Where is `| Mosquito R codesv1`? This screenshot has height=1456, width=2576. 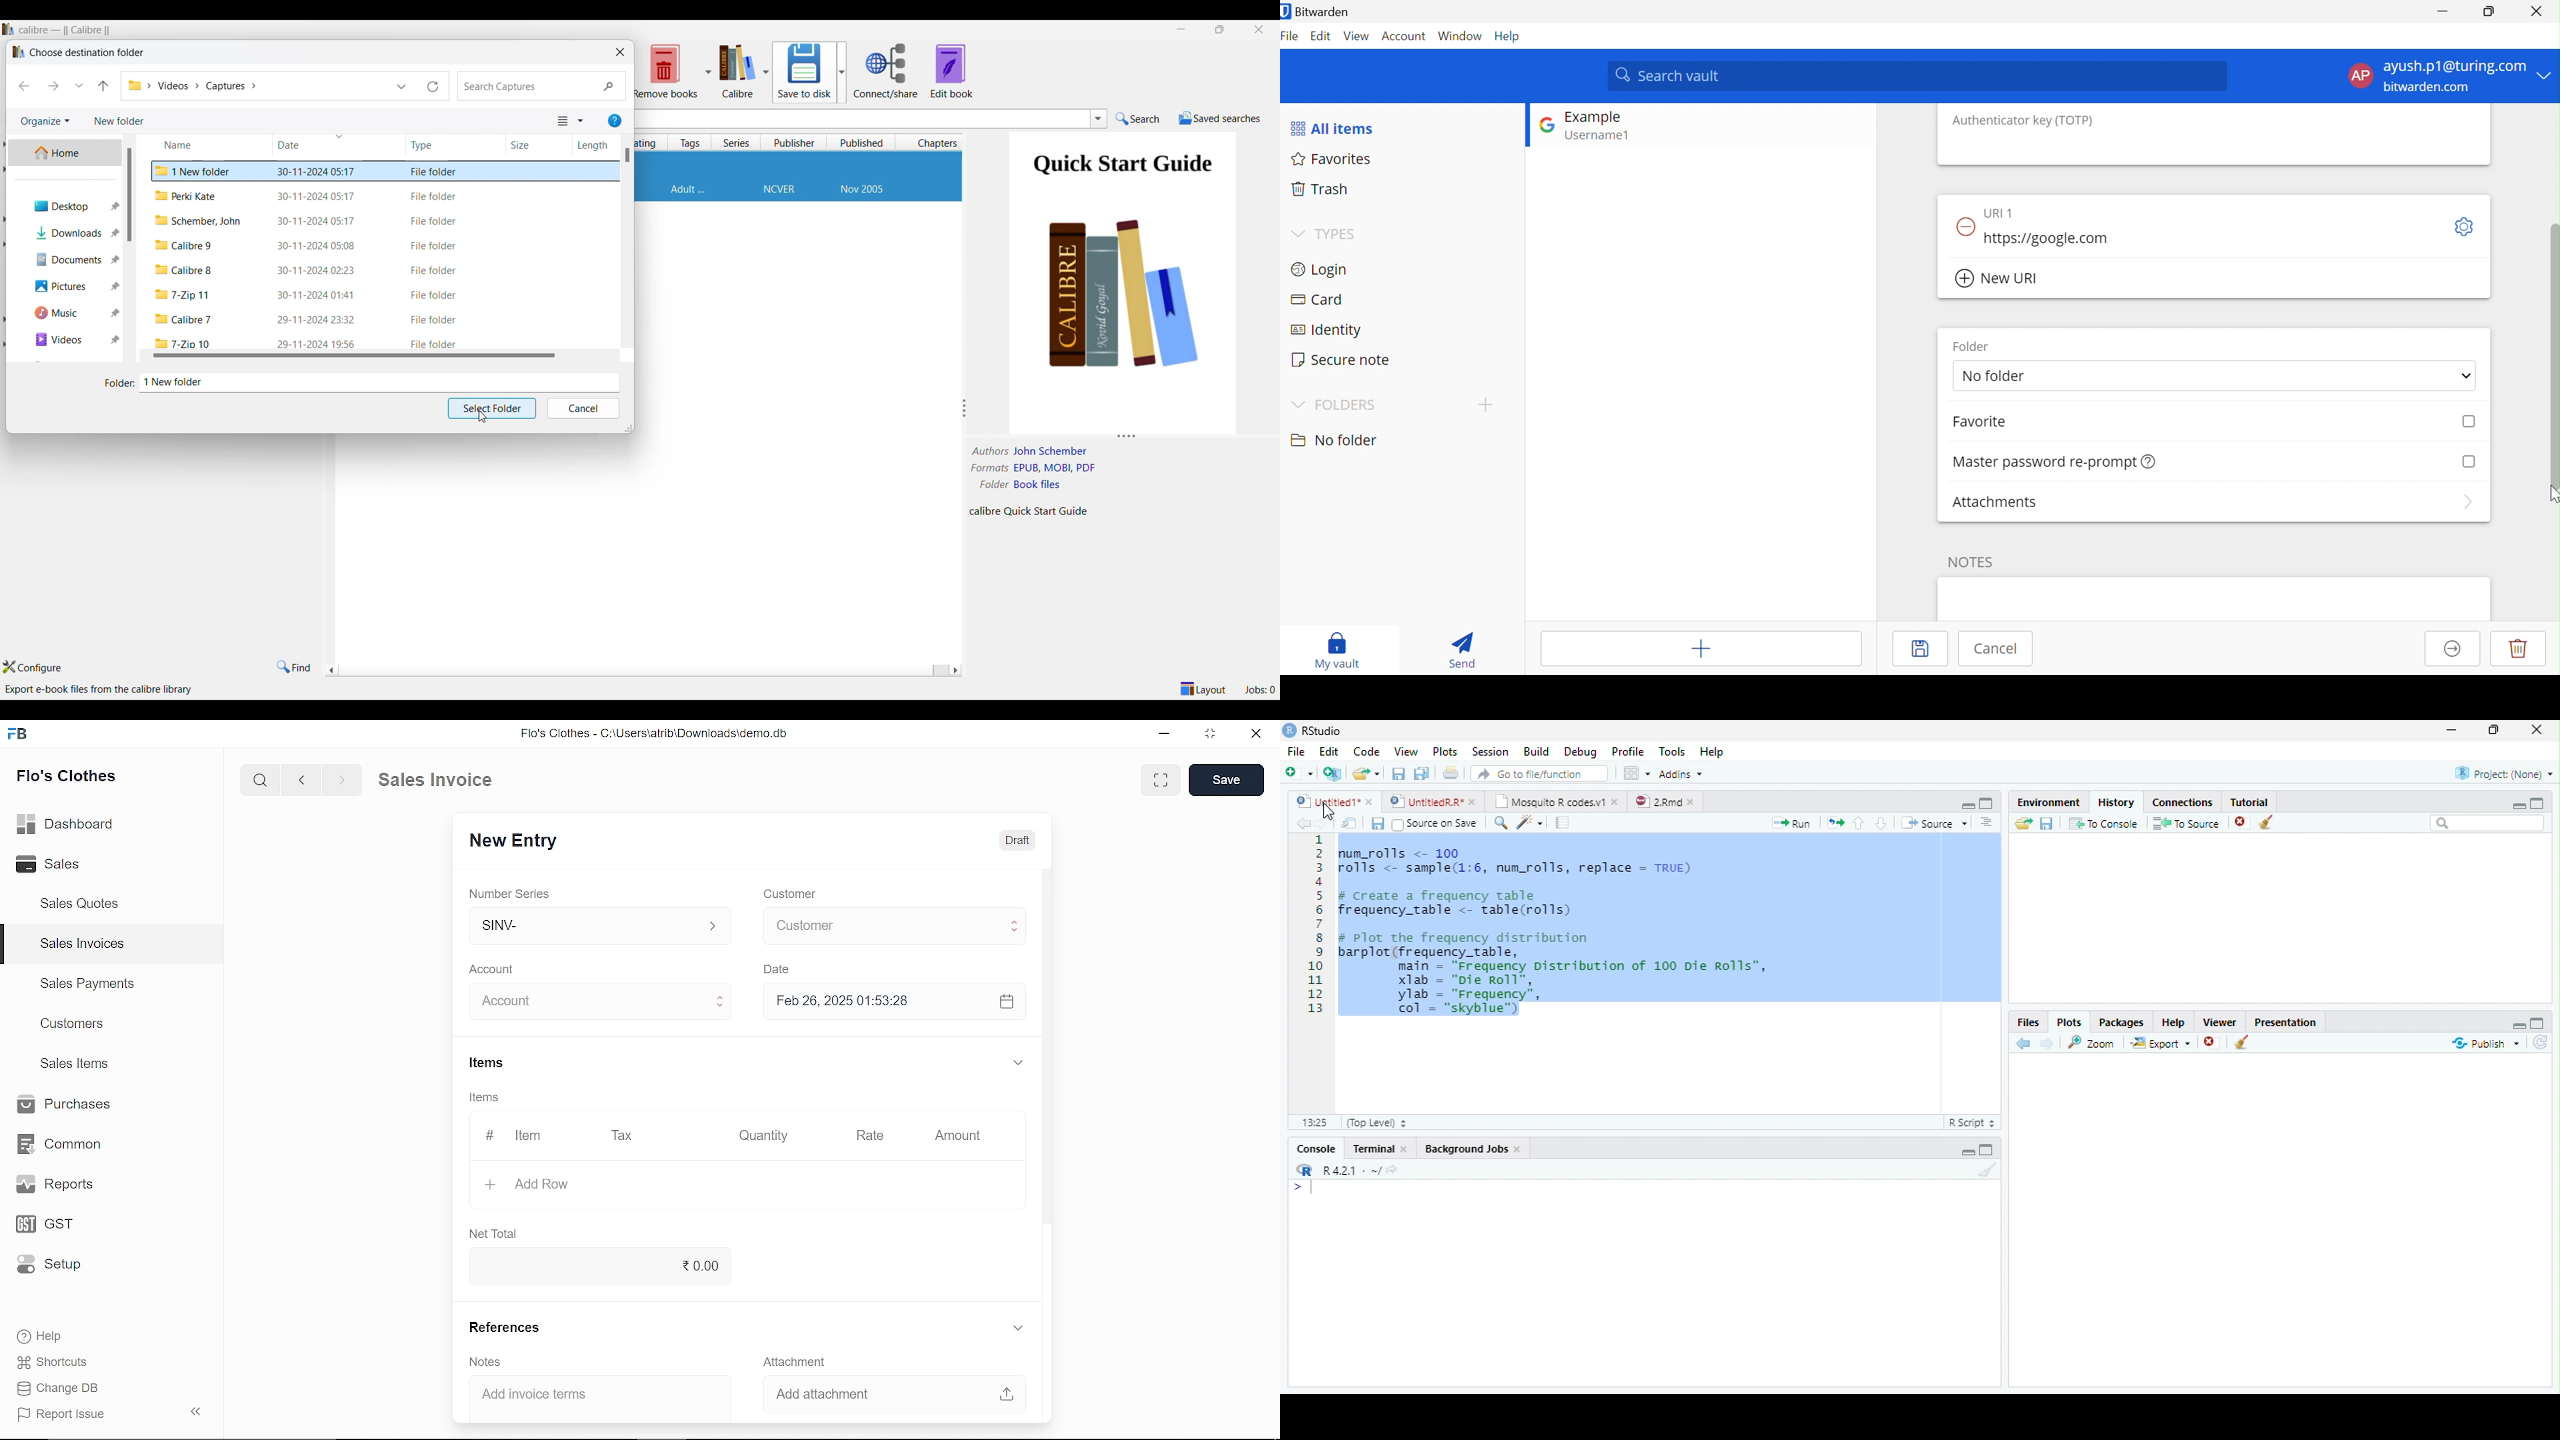 | Mosquito R codesv1 is located at coordinates (1555, 802).